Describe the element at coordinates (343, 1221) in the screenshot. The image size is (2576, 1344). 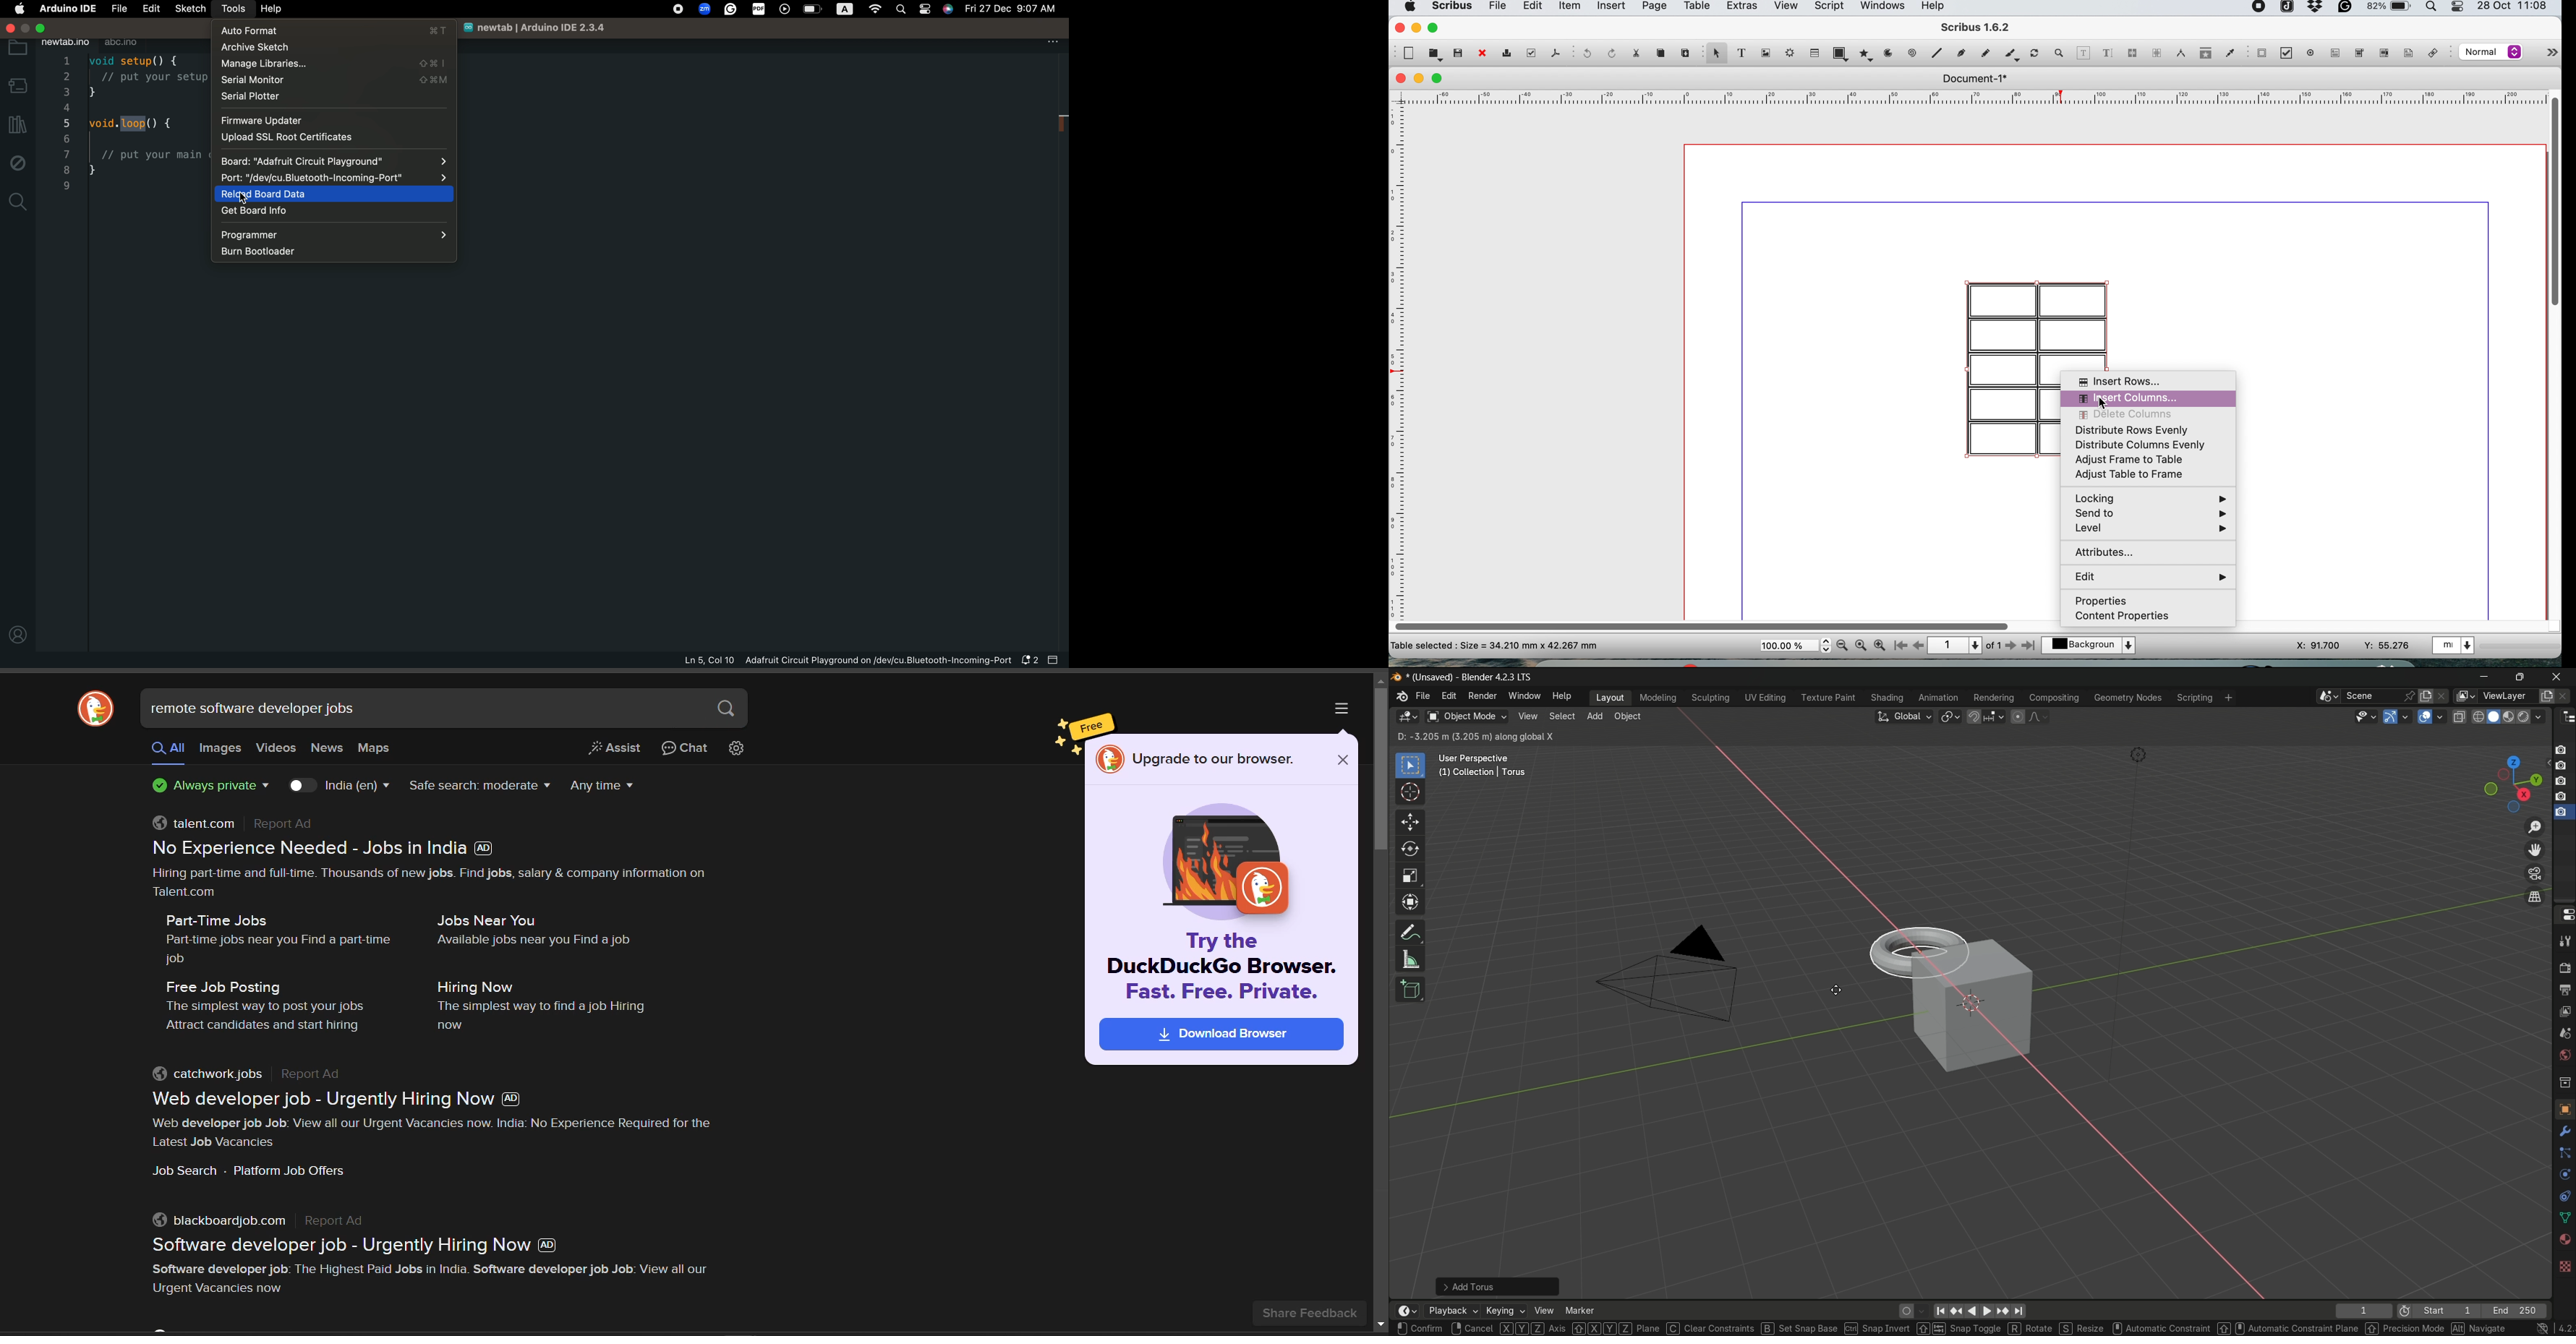
I see `Report Ad` at that location.